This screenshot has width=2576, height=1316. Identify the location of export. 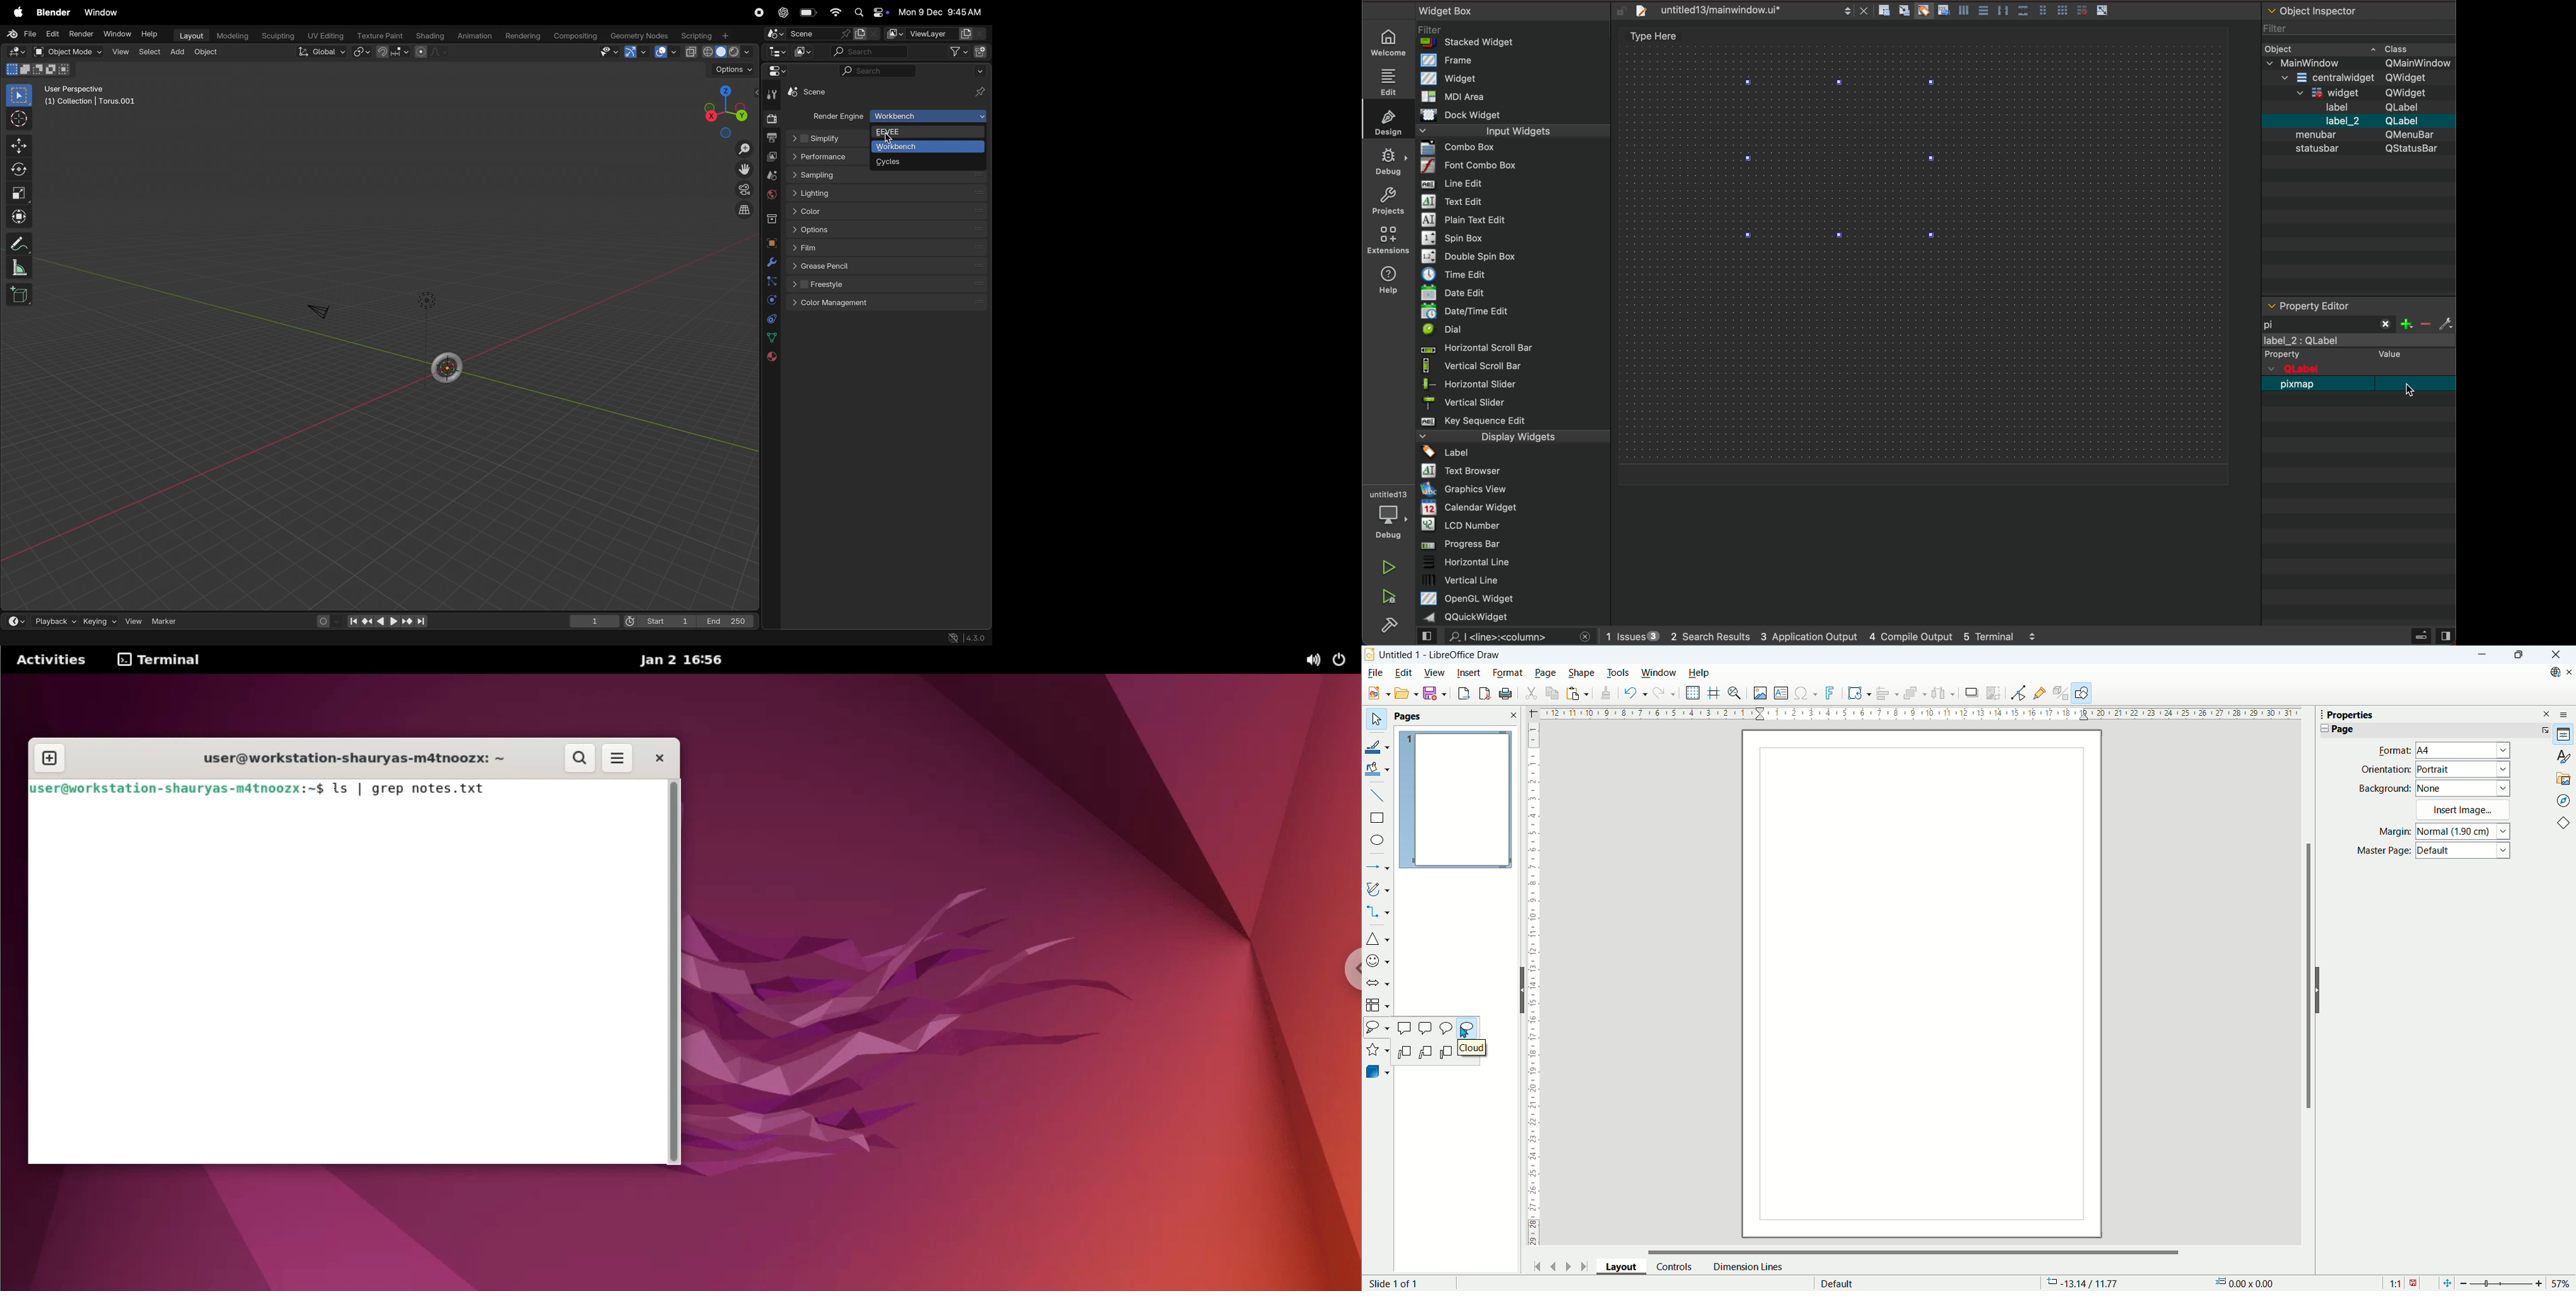
(1460, 693).